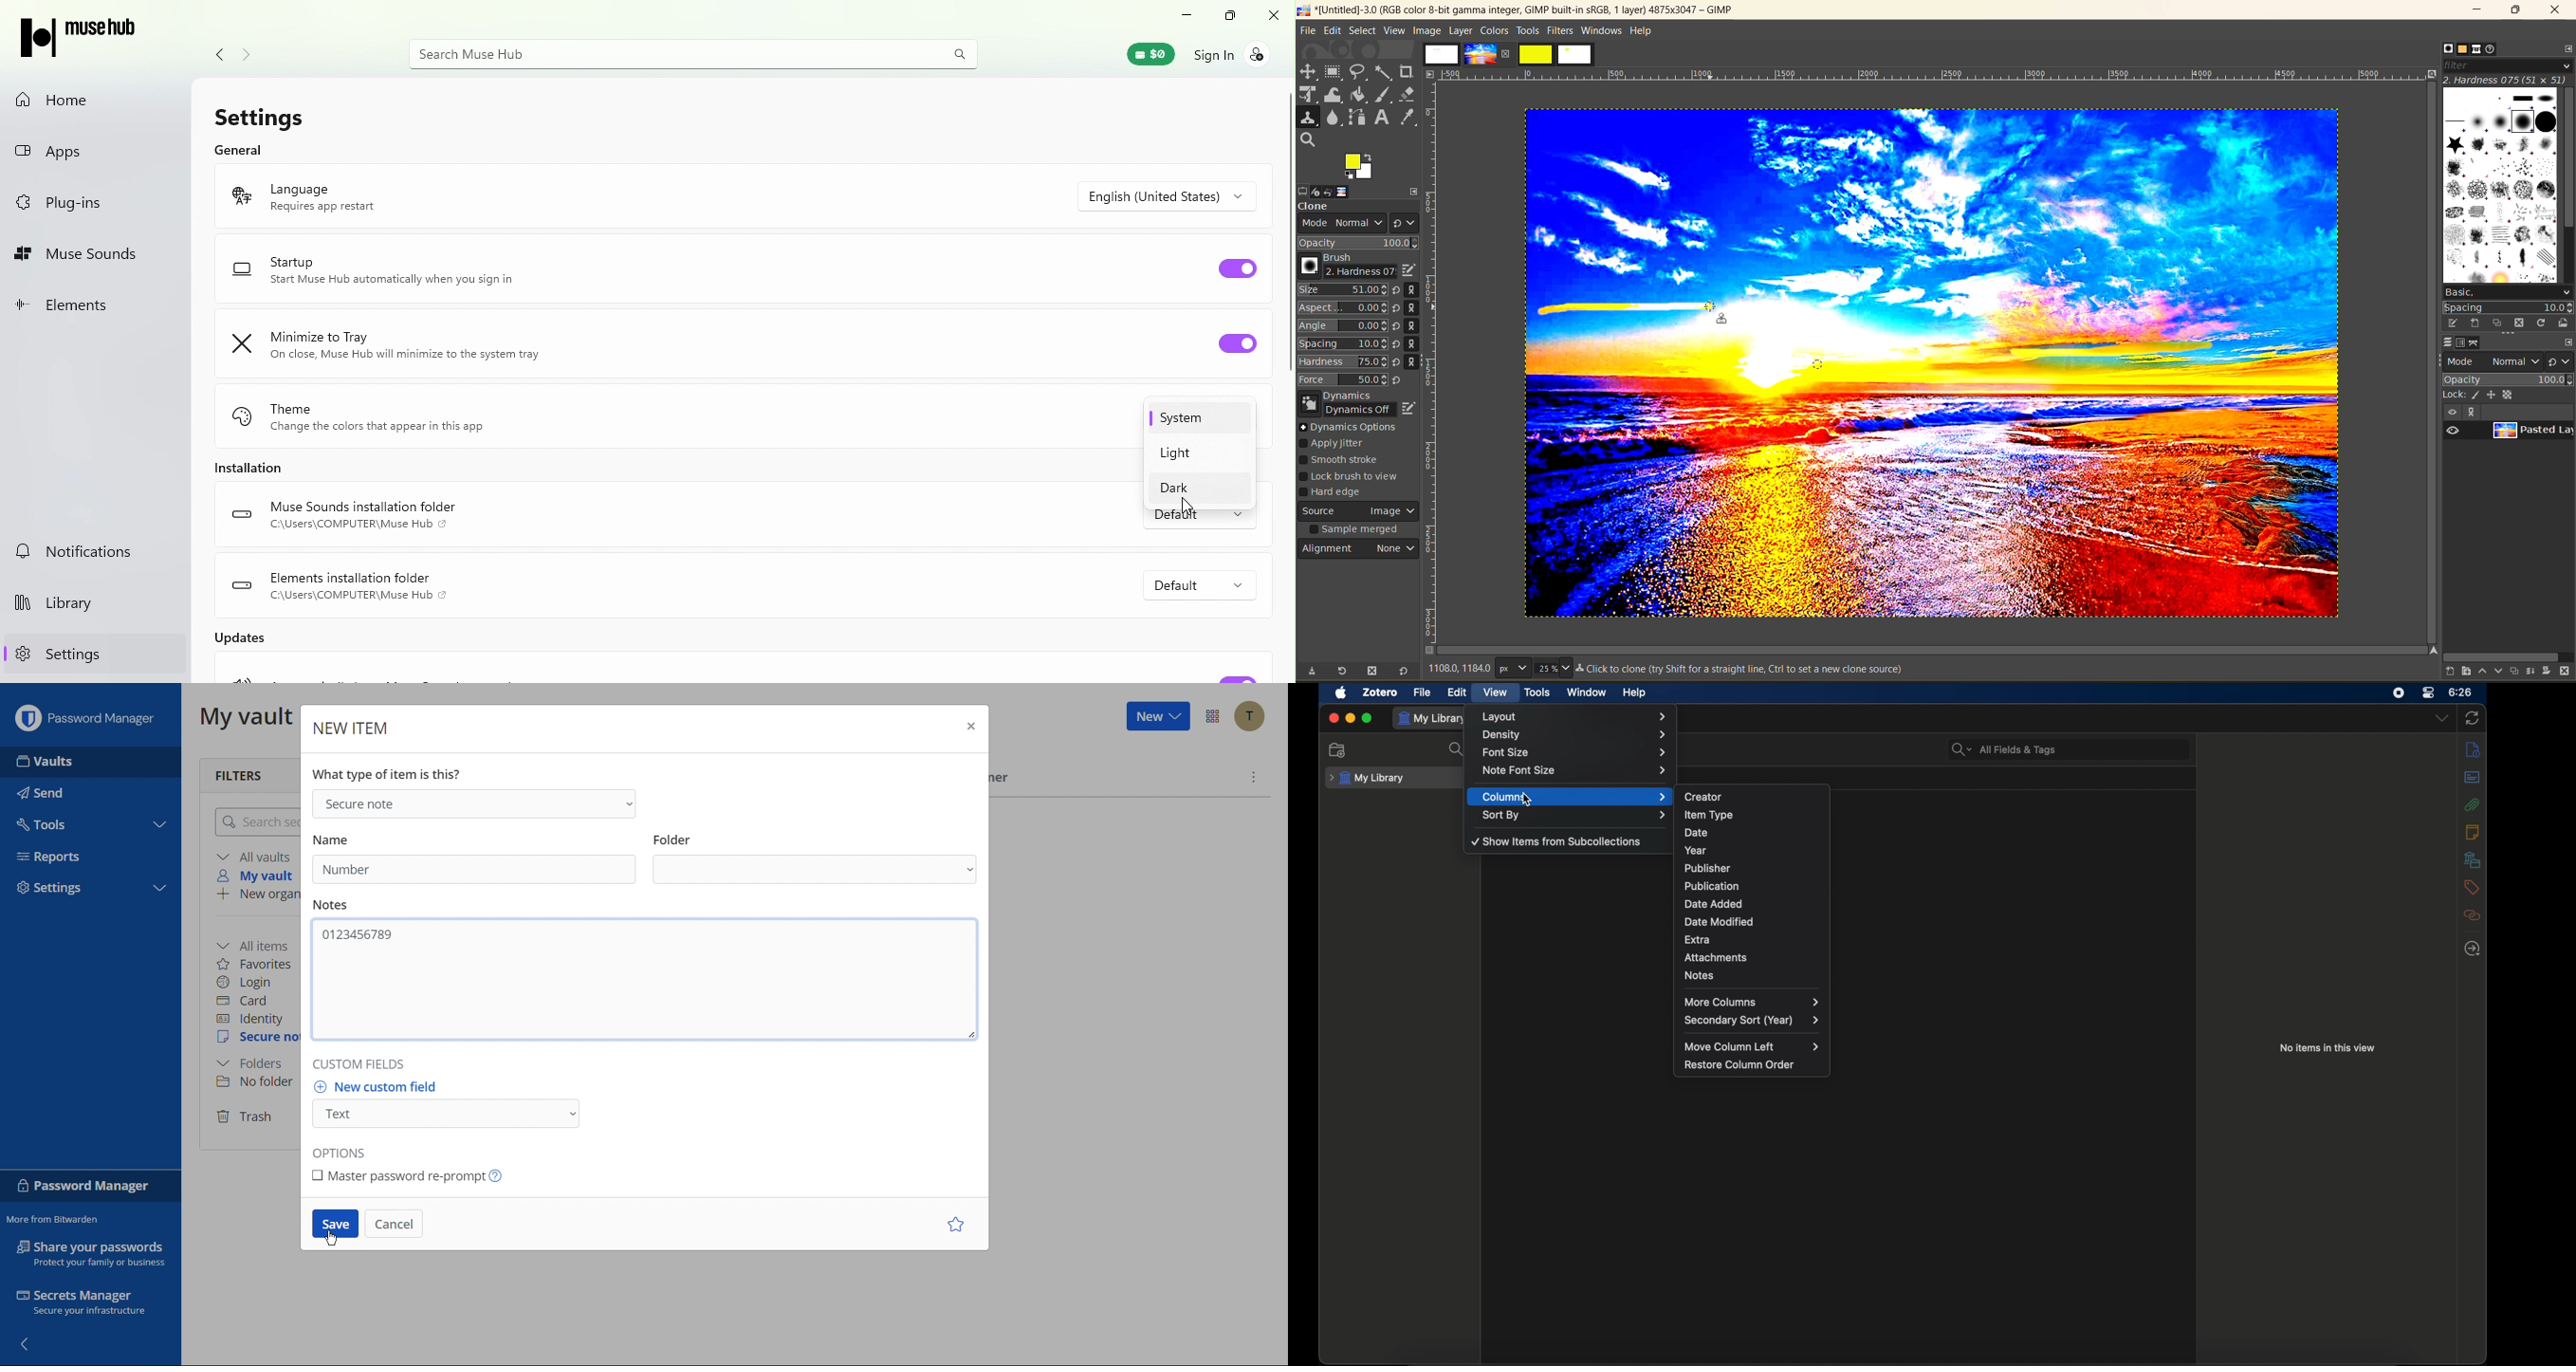 The width and height of the screenshot is (2576, 1372). Describe the element at coordinates (257, 895) in the screenshot. I see `New organization` at that location.